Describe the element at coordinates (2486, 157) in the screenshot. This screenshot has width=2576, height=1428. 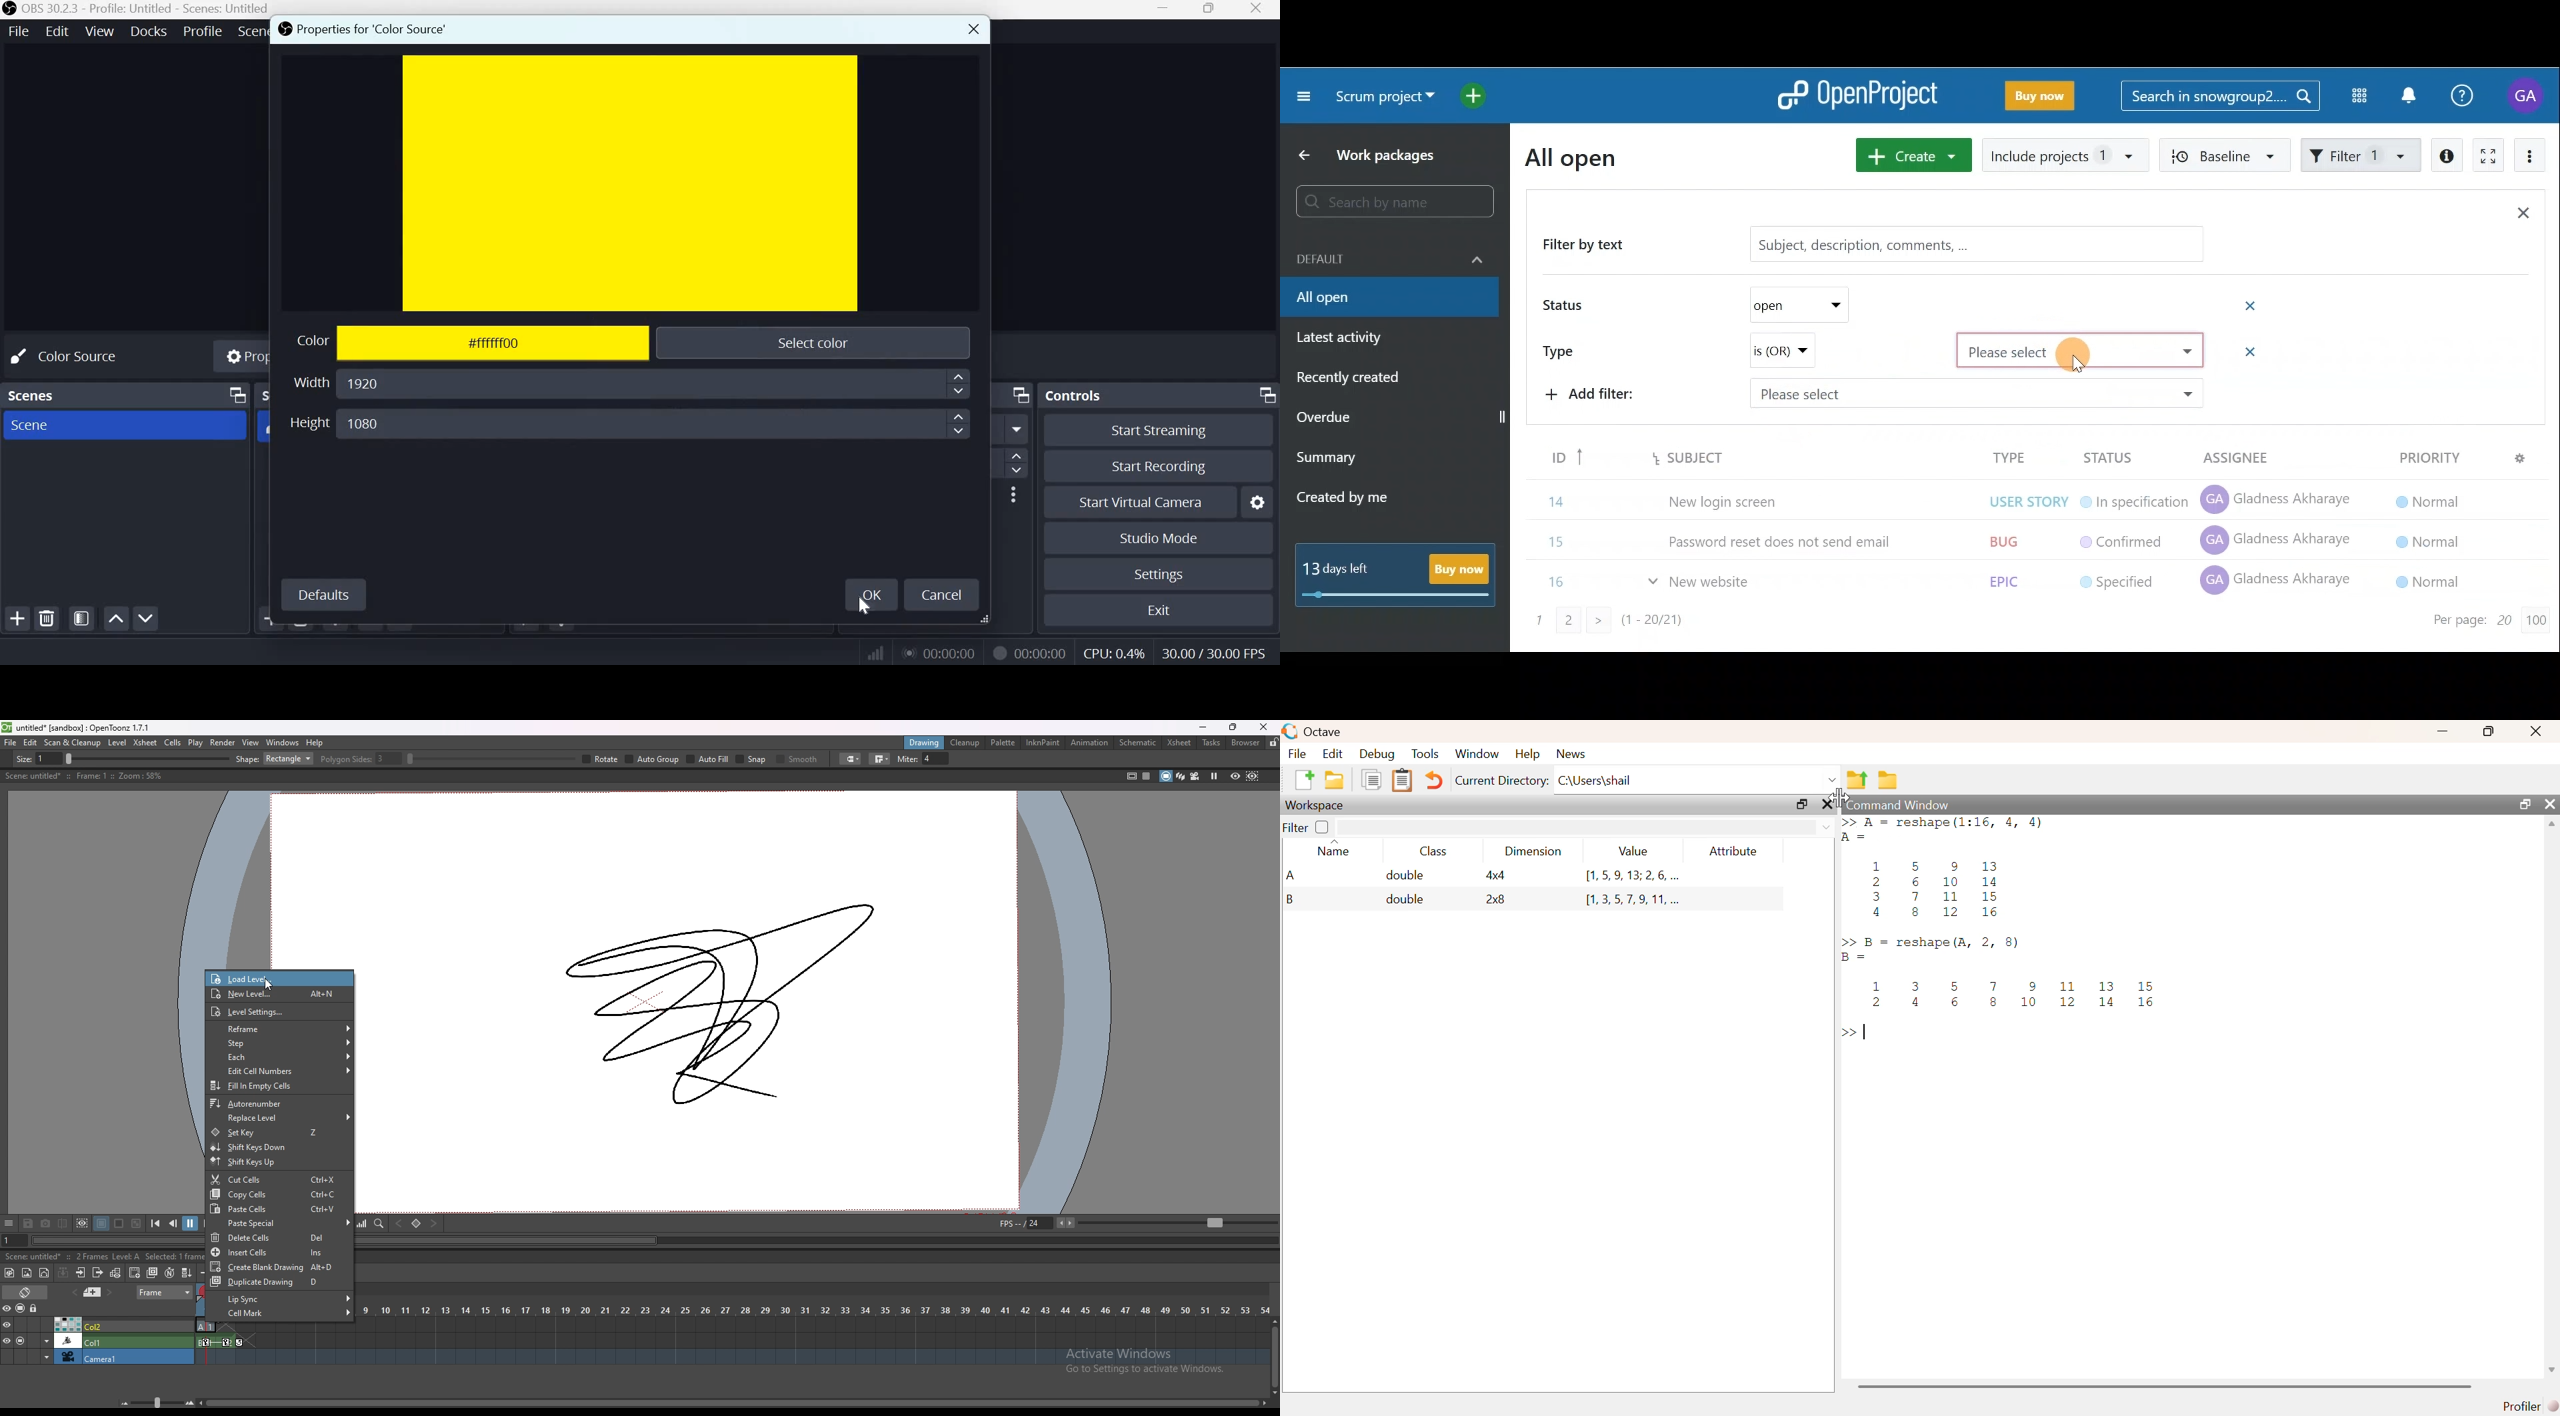
I see `Activate zen mode` at that location.